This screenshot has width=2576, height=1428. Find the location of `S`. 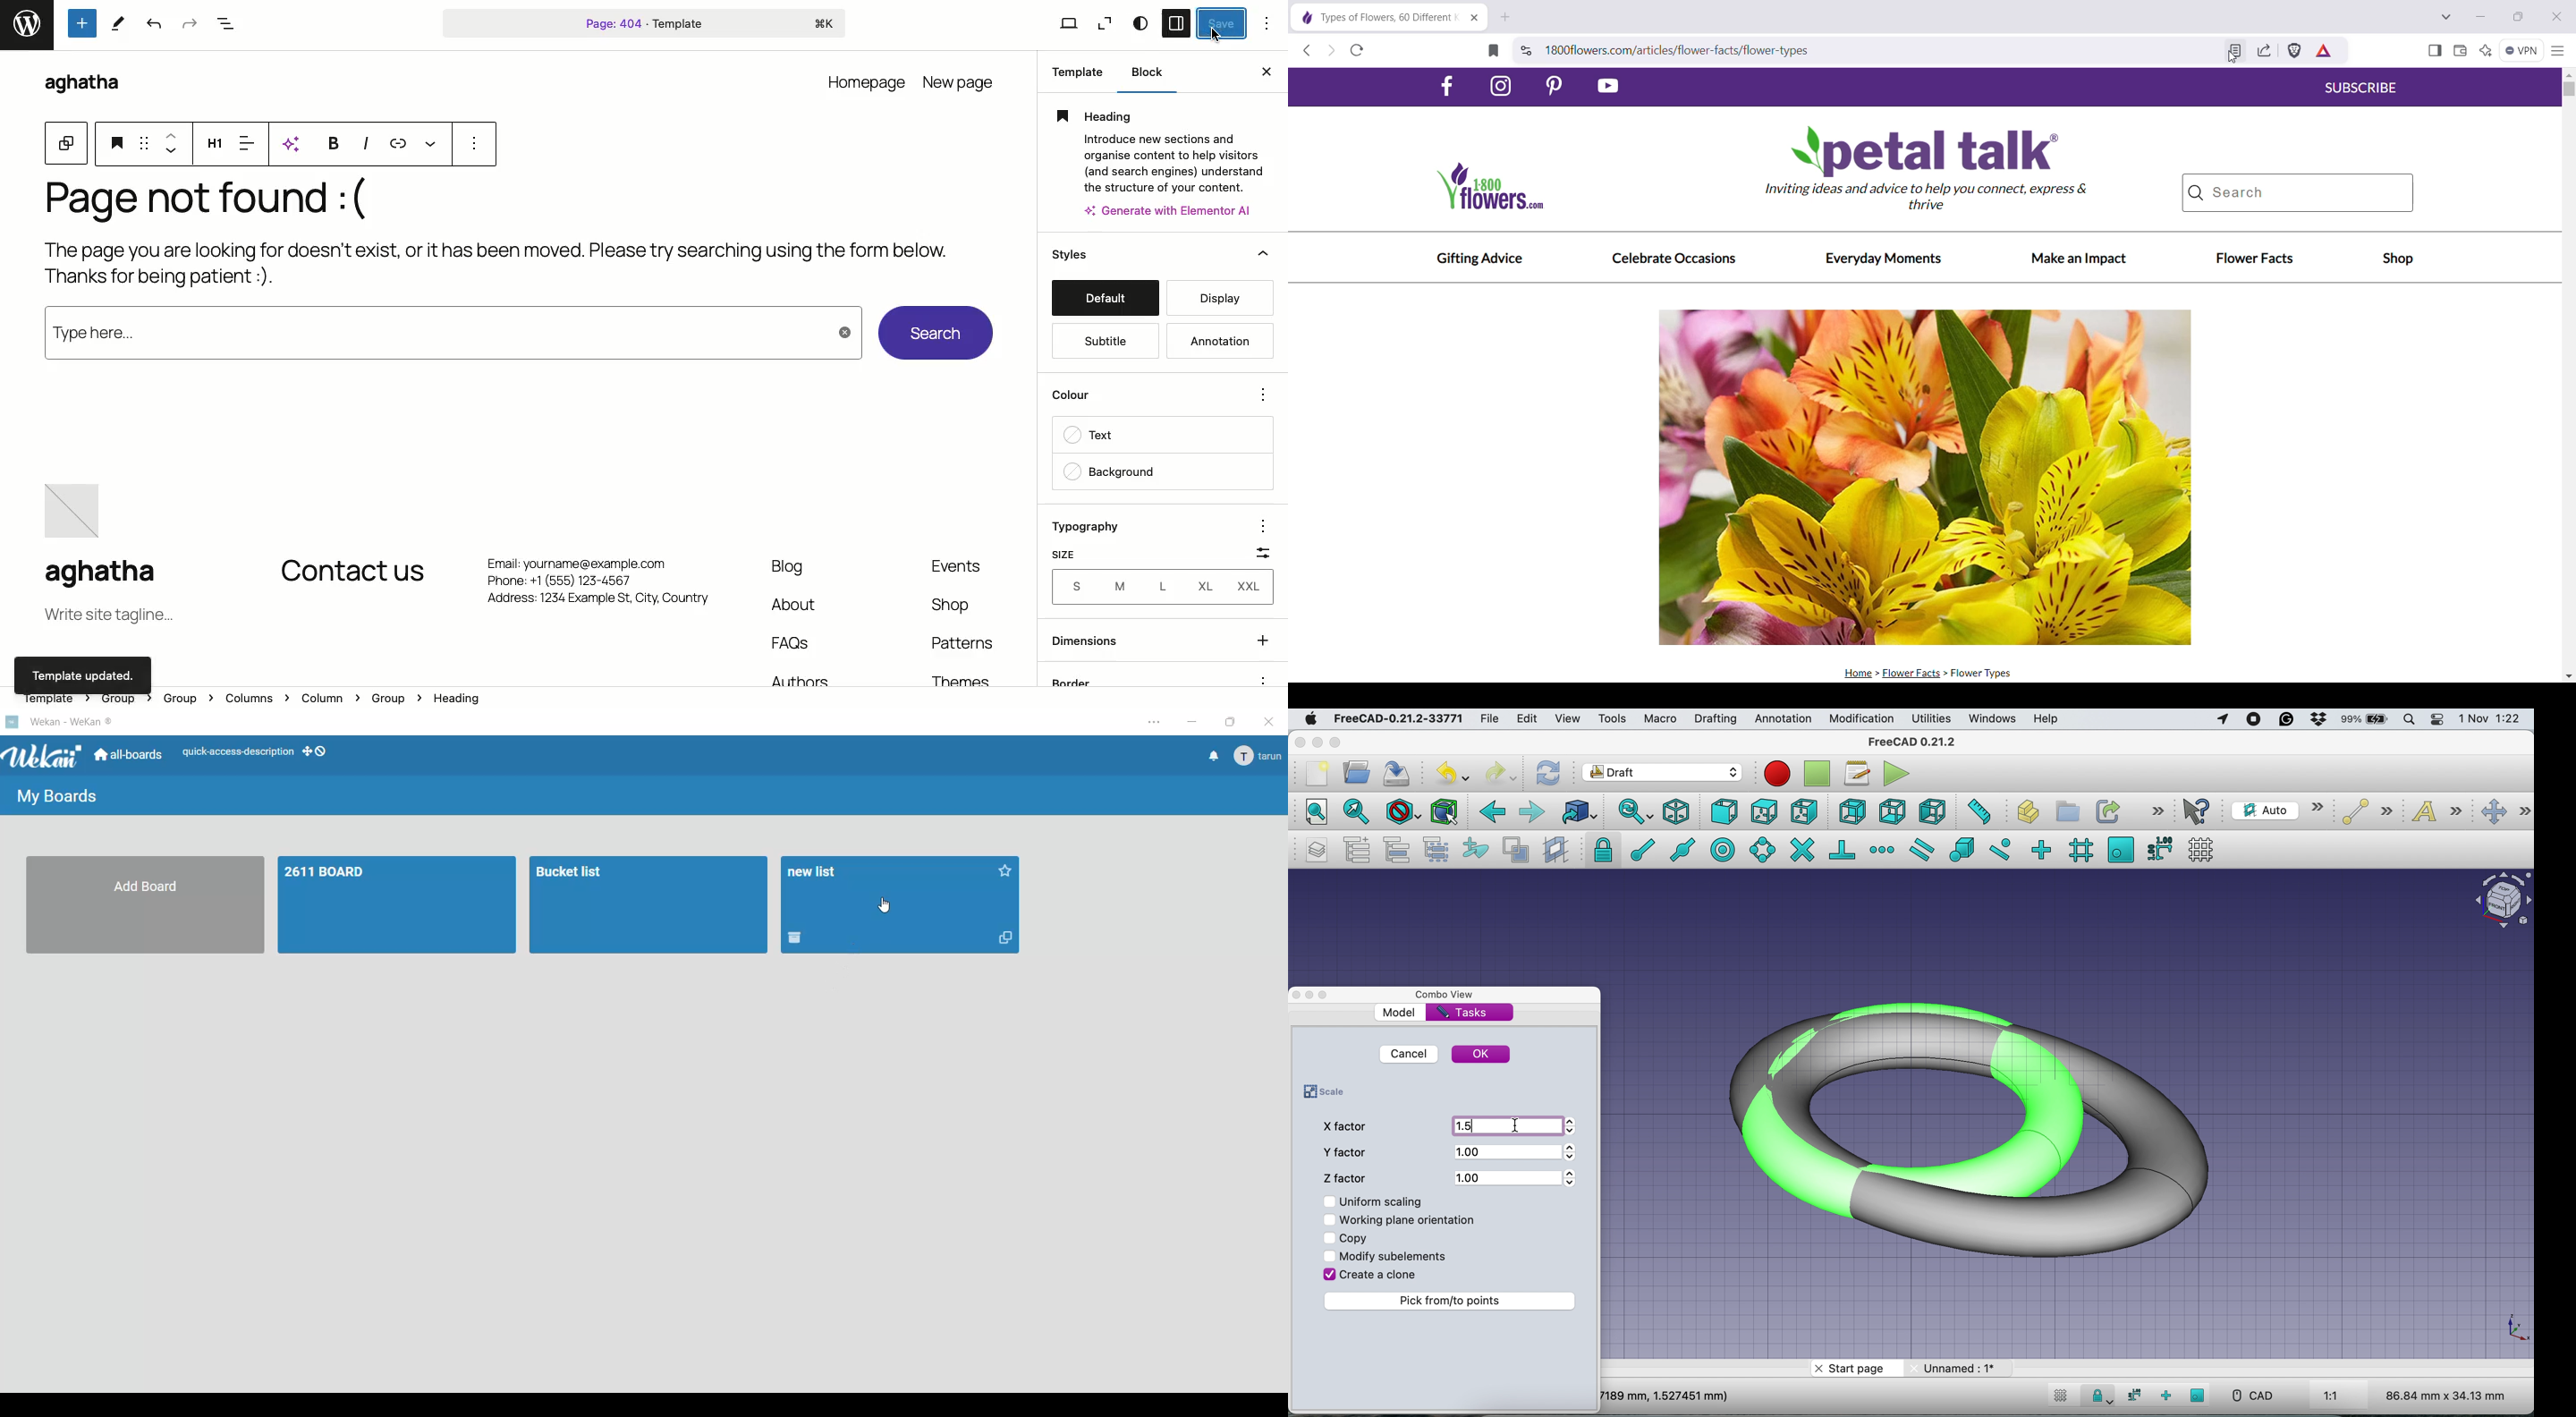

S is located at coordinates (1073, 587).